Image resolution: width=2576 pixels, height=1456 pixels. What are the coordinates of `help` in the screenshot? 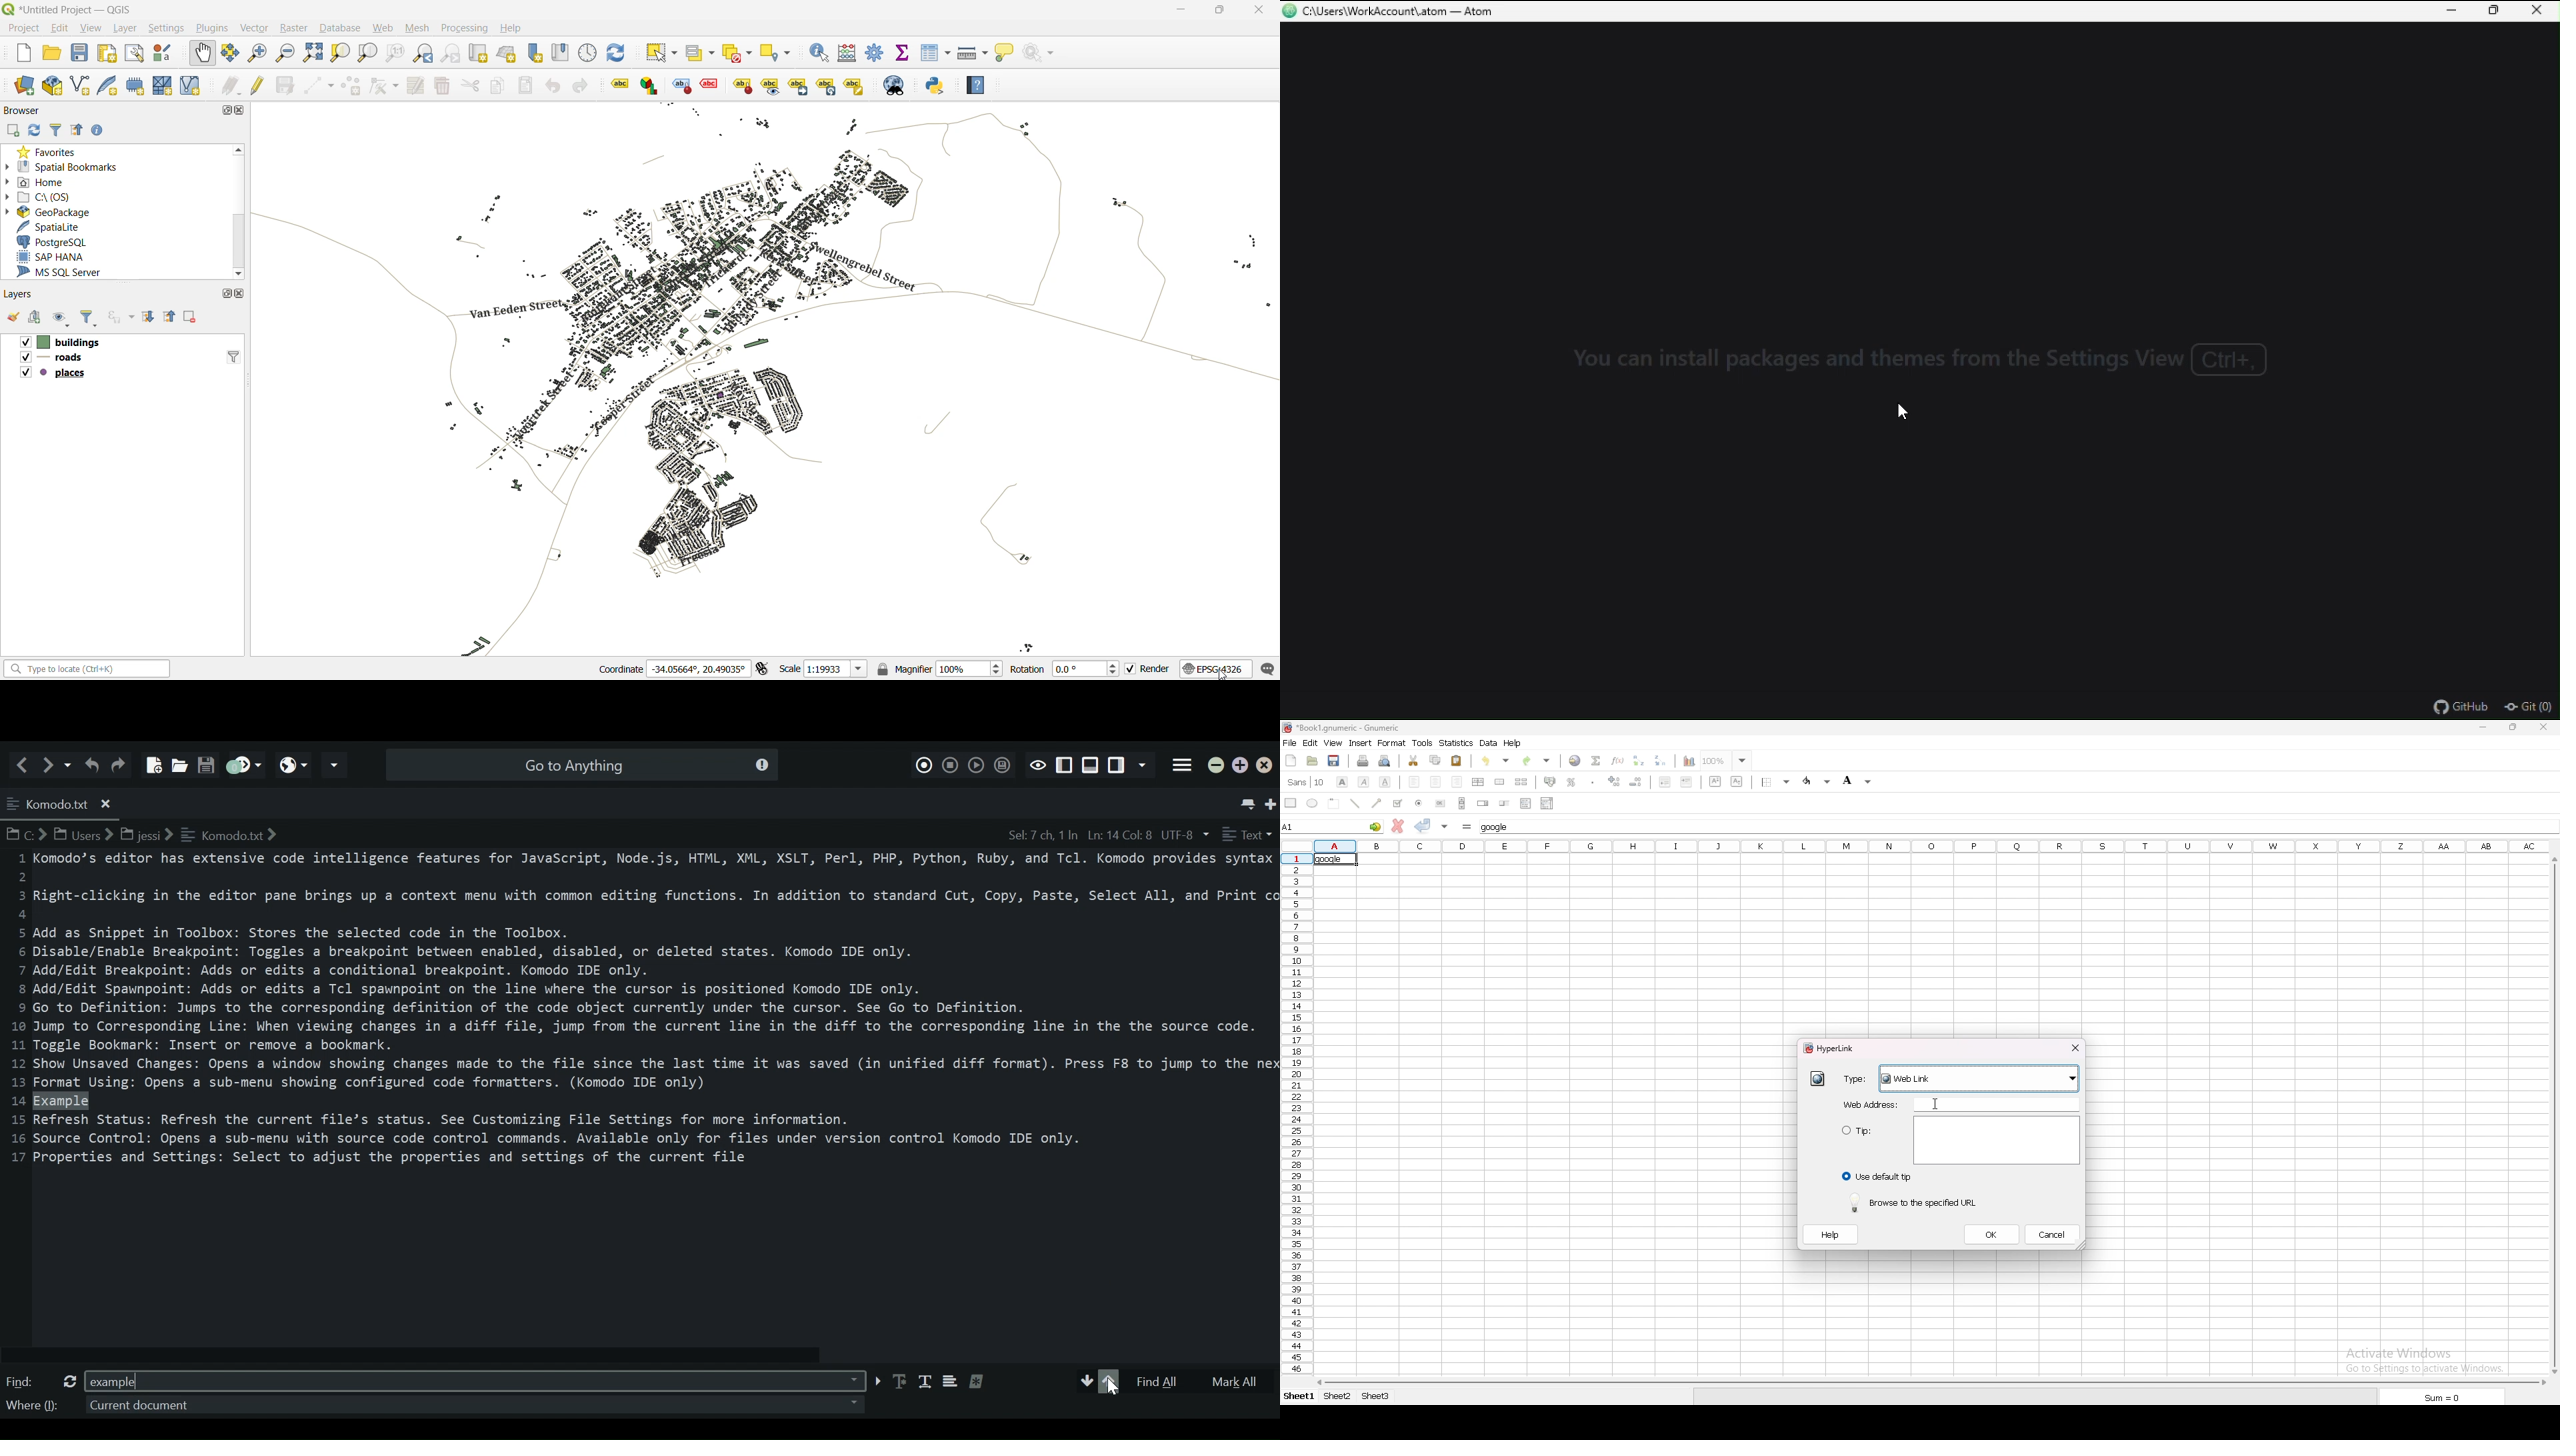 It's located at (1513, 743).